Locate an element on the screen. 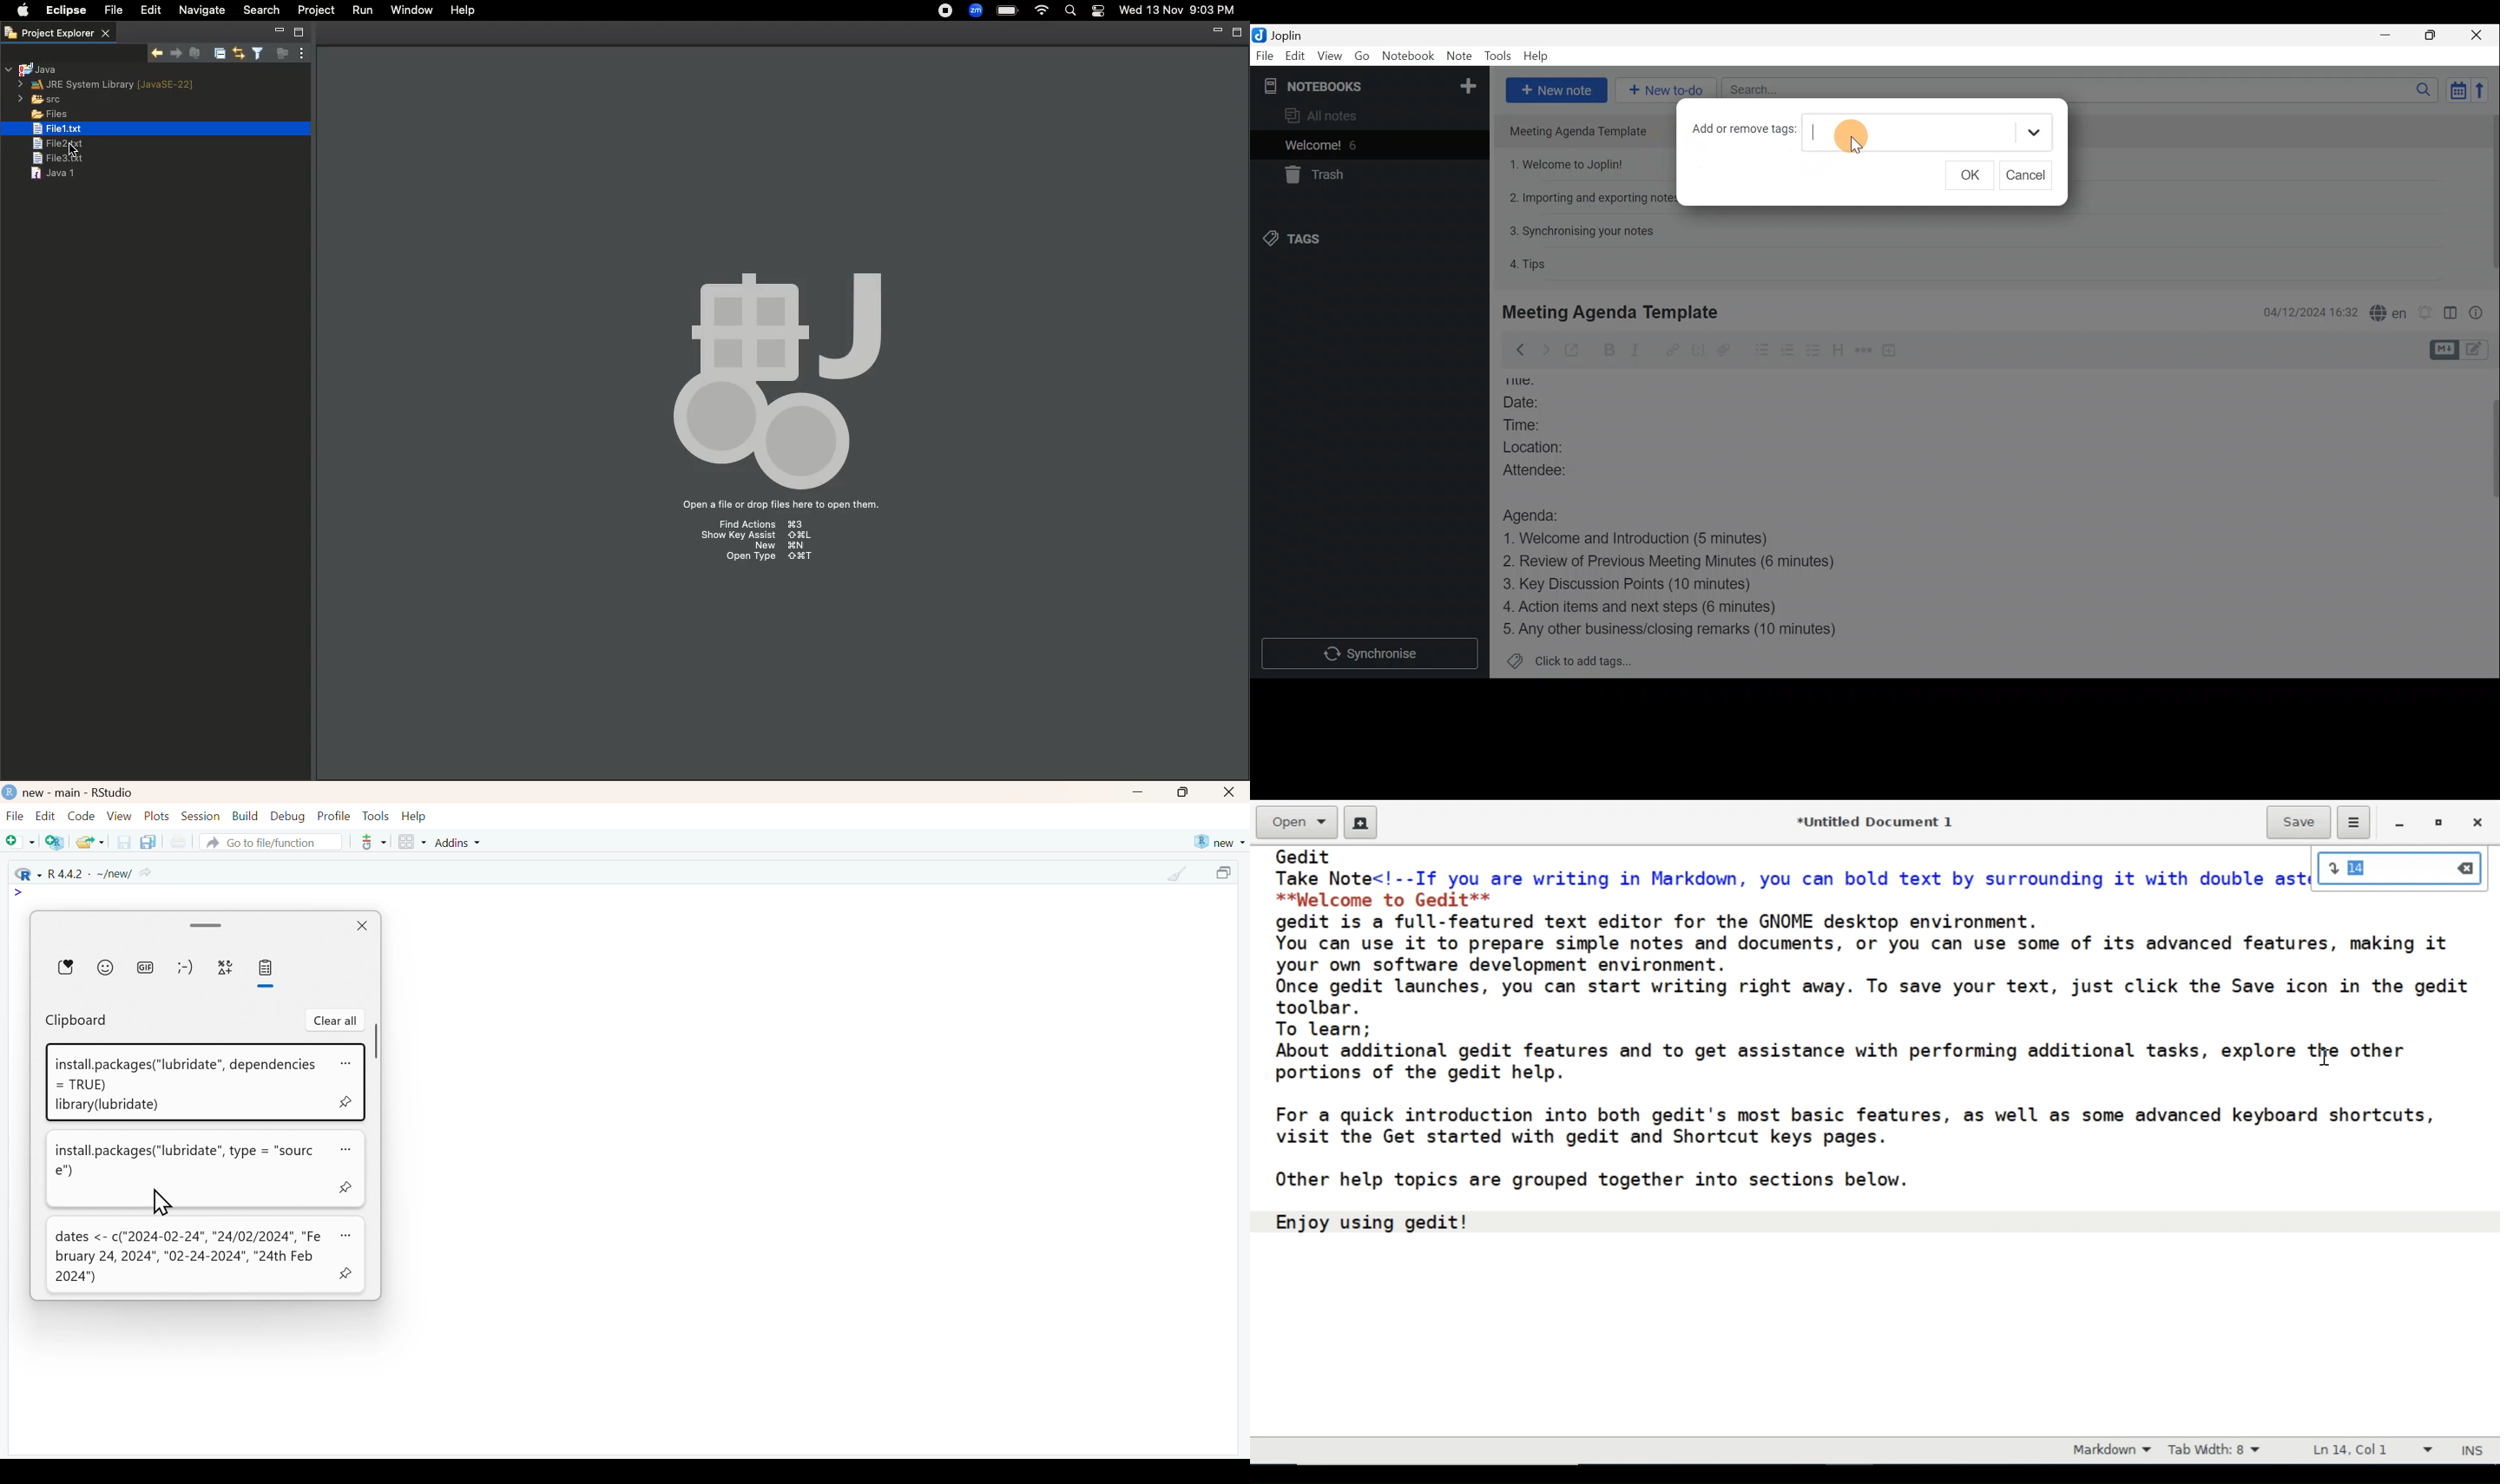 The width and height of the screenshot is (2520, 1484). maximize is located at coordinates (1227, 874).